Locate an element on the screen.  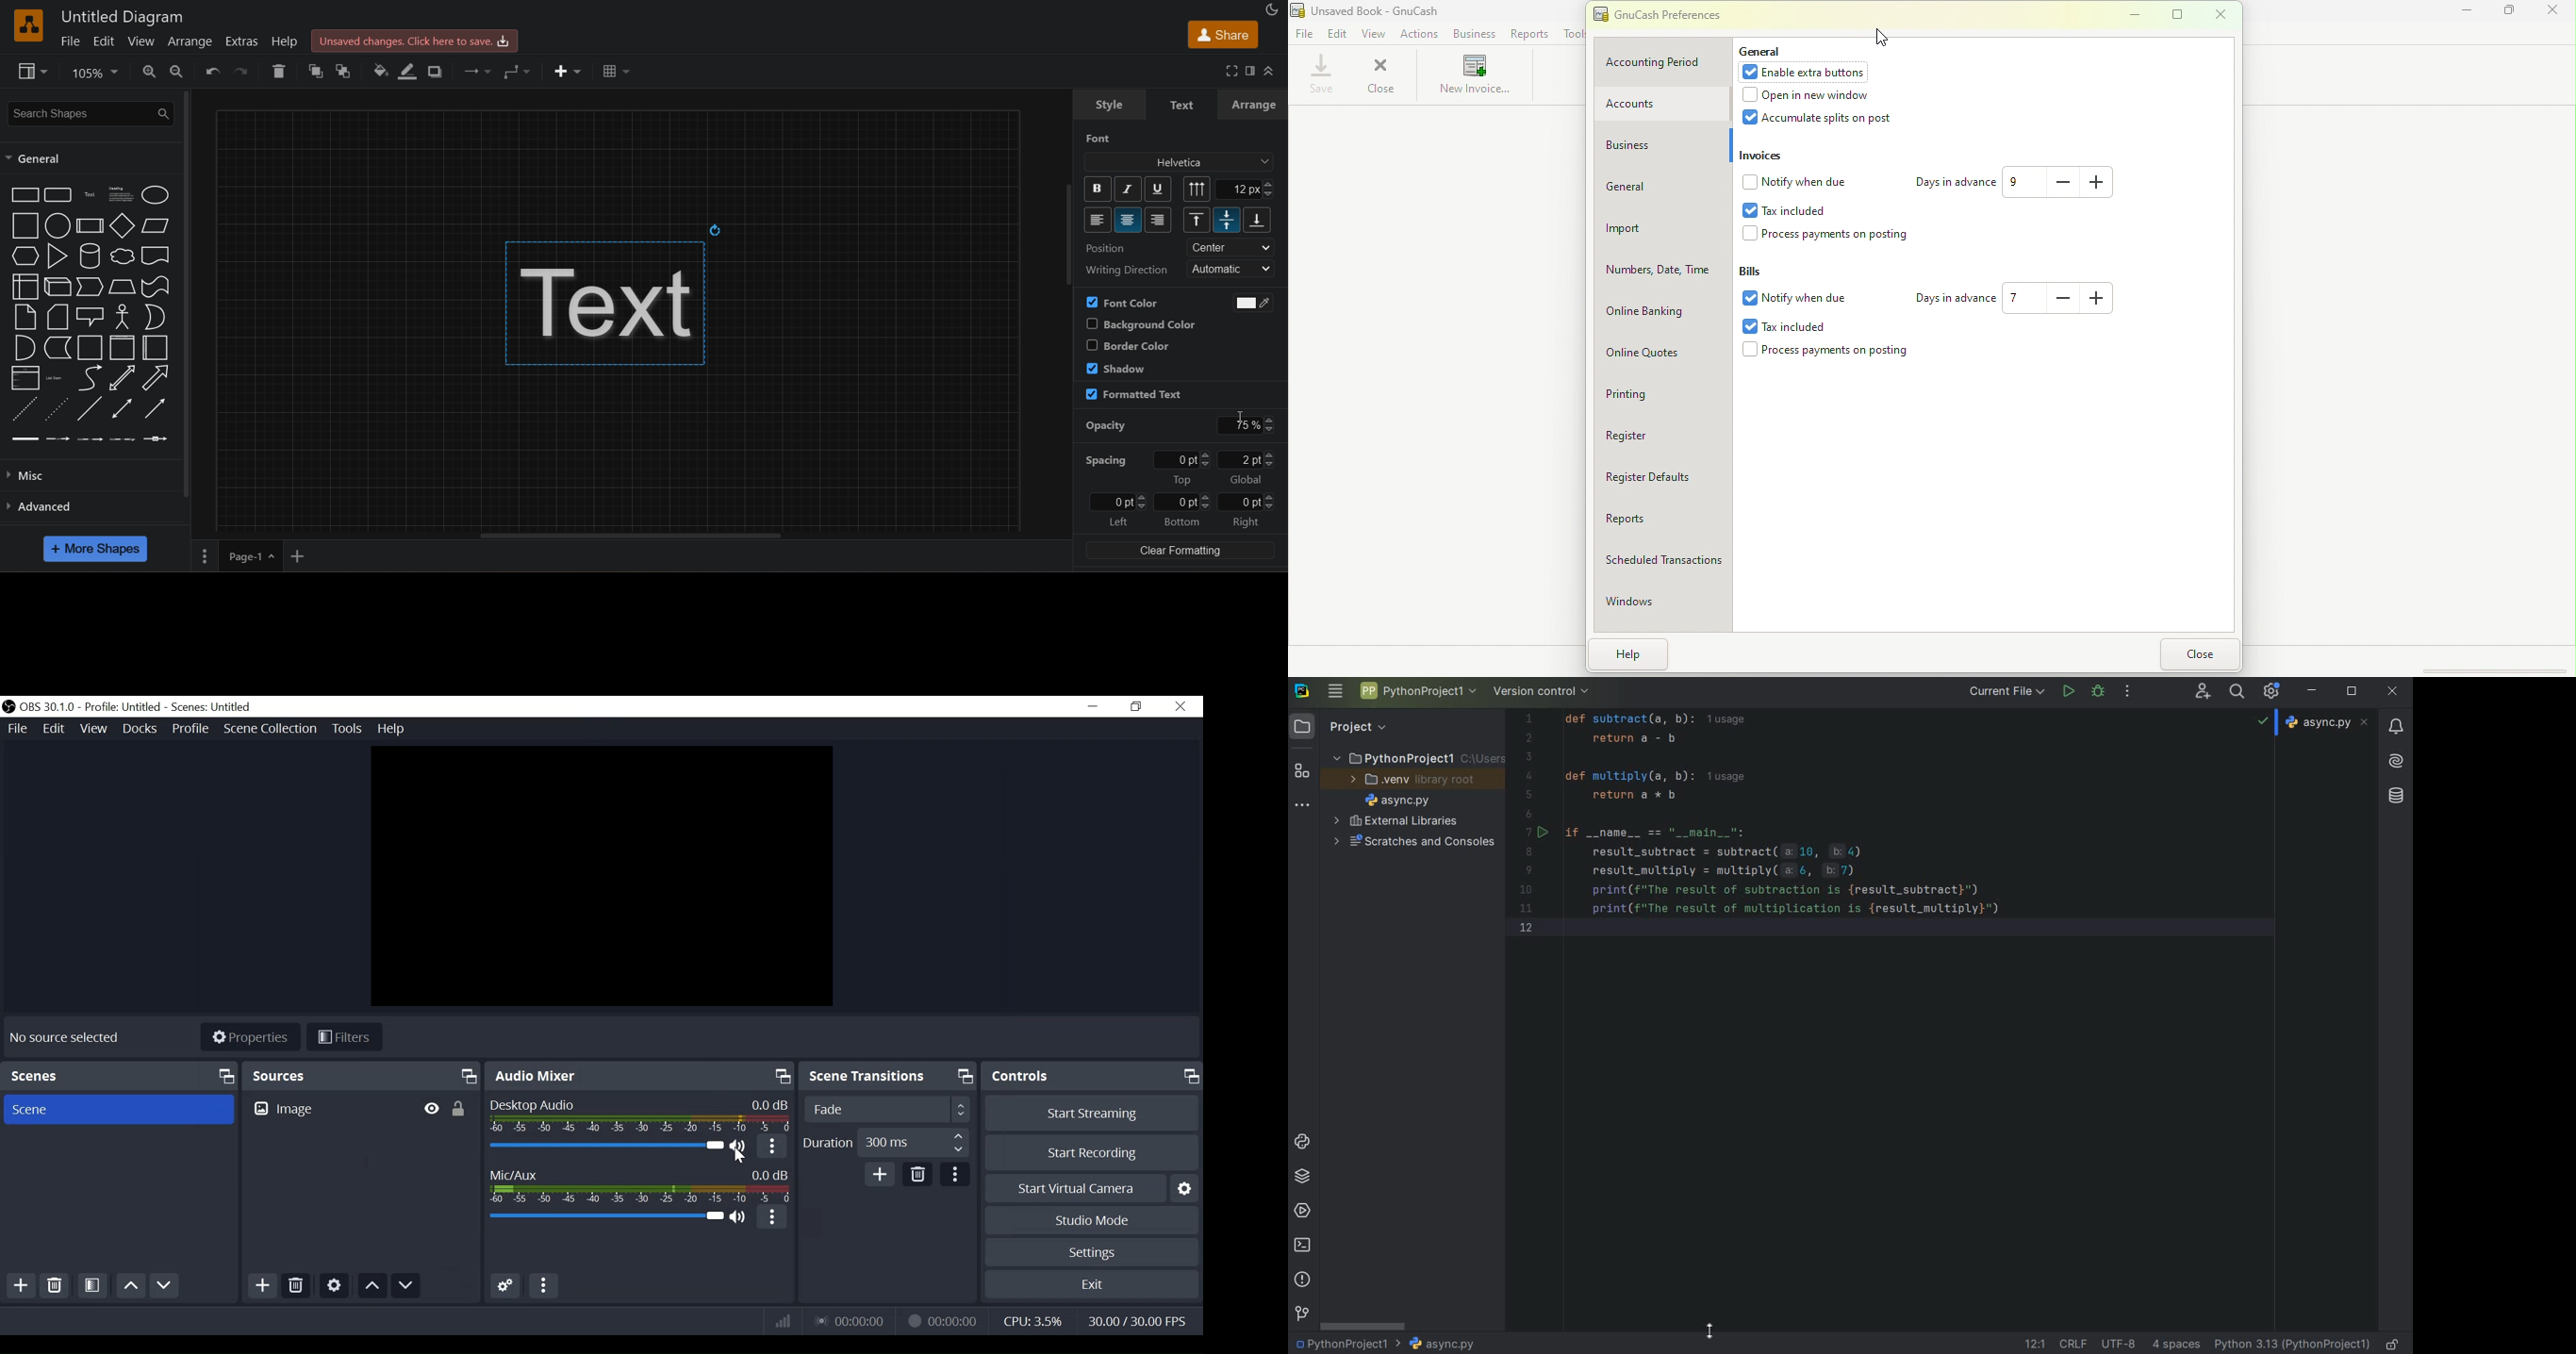
Recording Status is located at coordinates (945, 1322).